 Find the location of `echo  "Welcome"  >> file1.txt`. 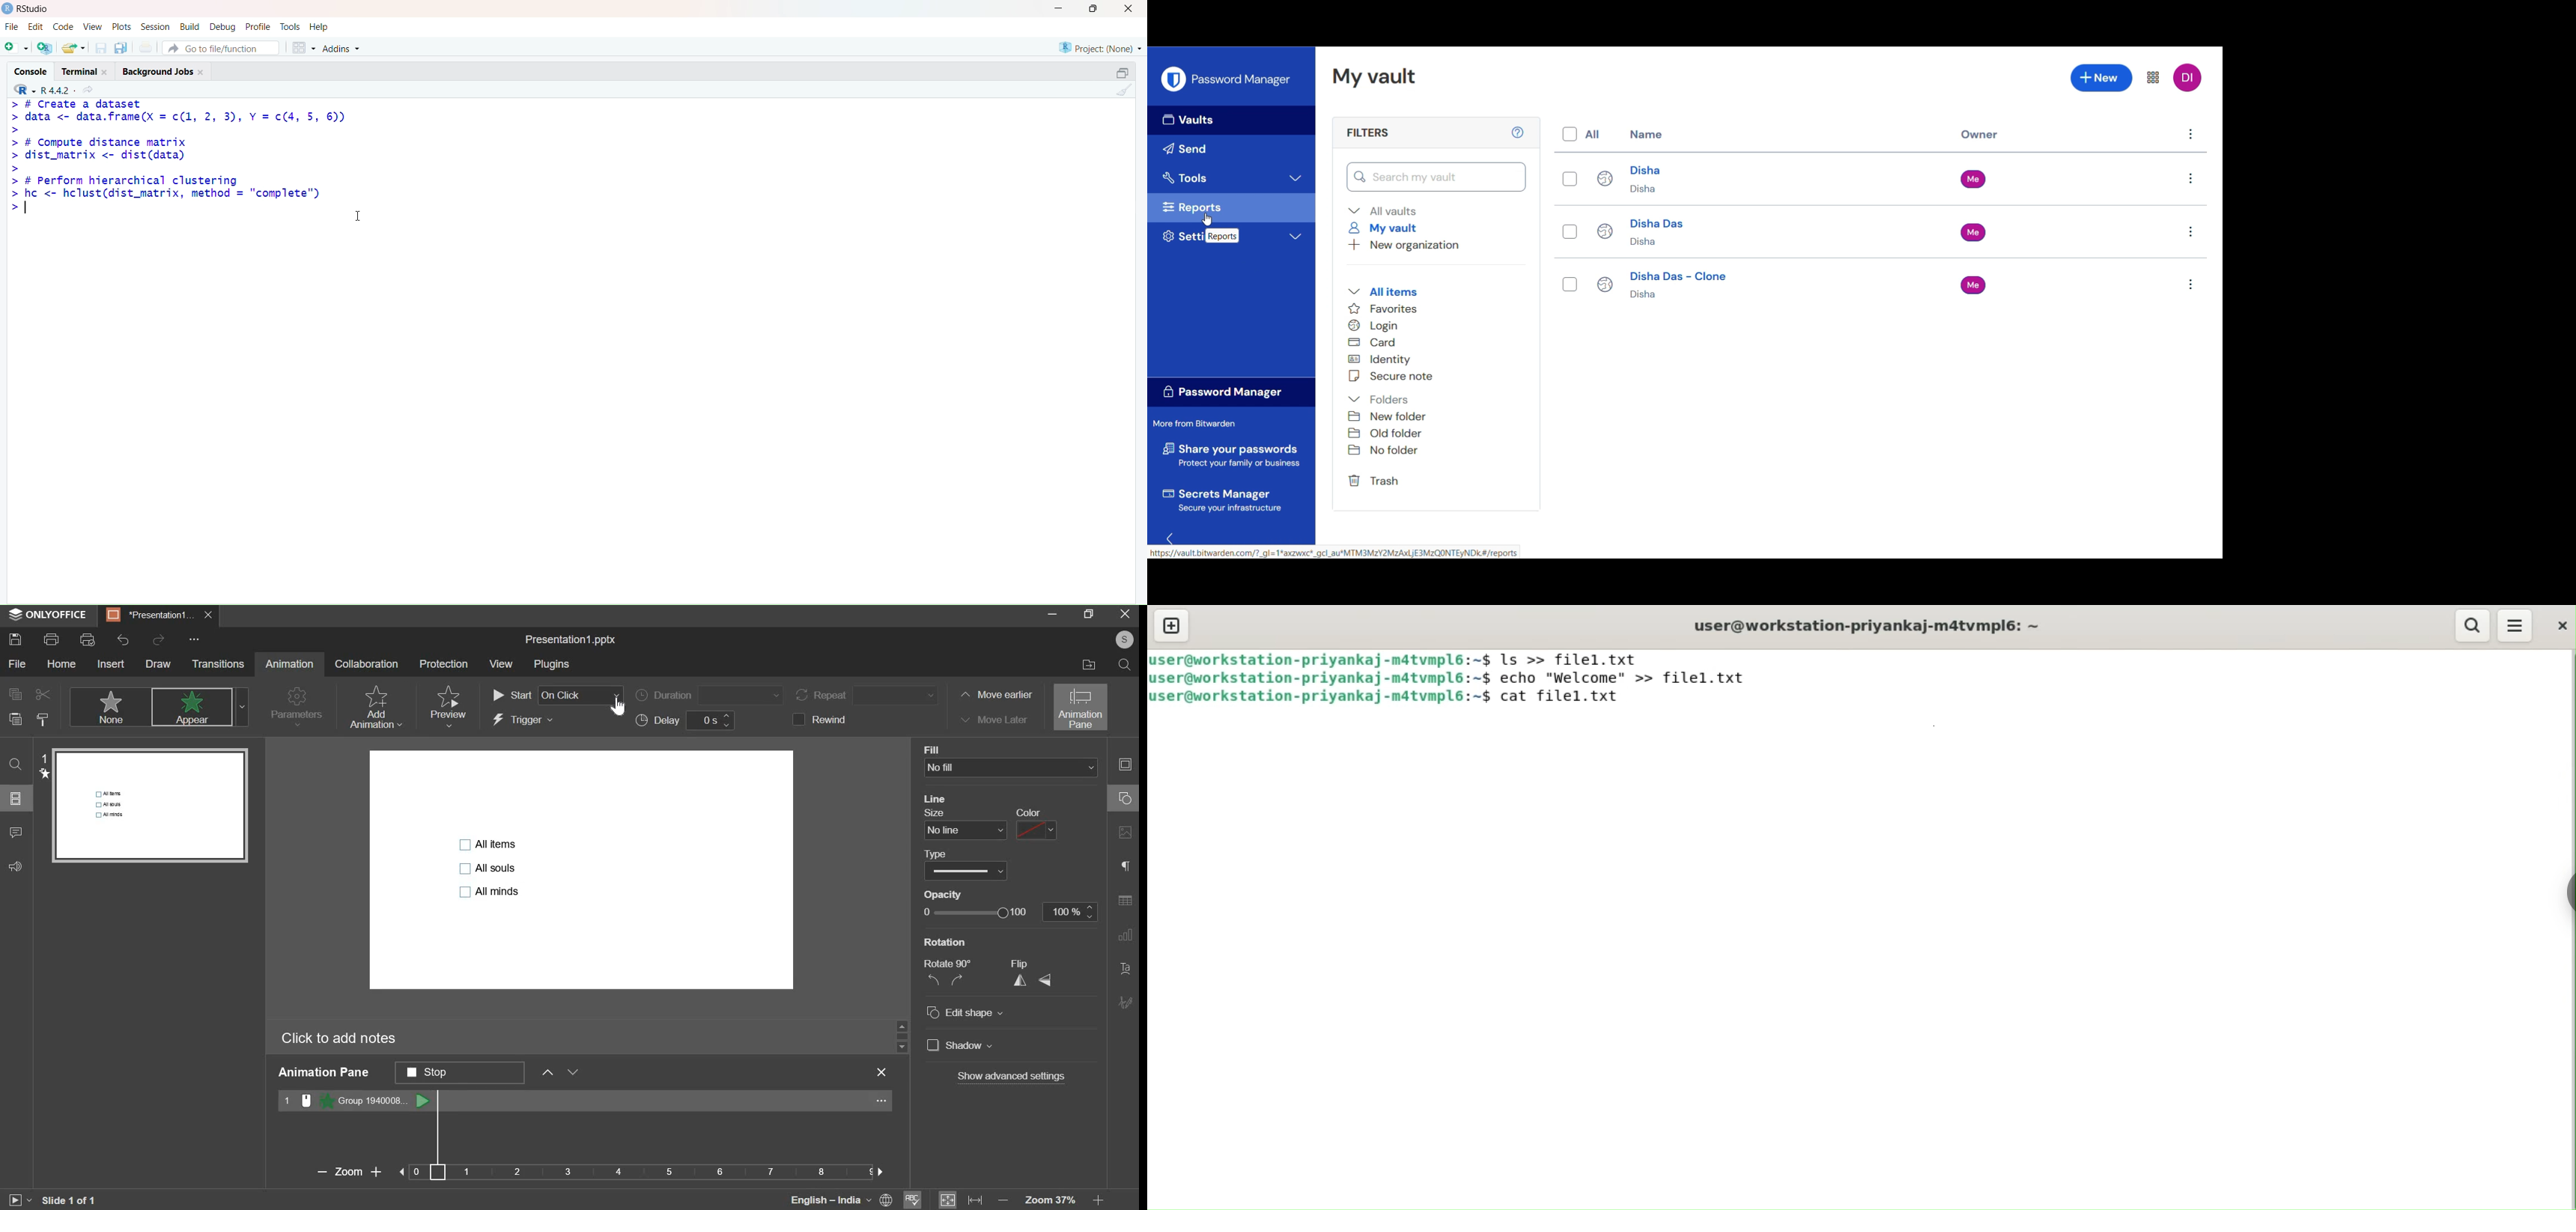

echo  "Welcome"  >> file1.txt is located at coordinates (1631, 679).